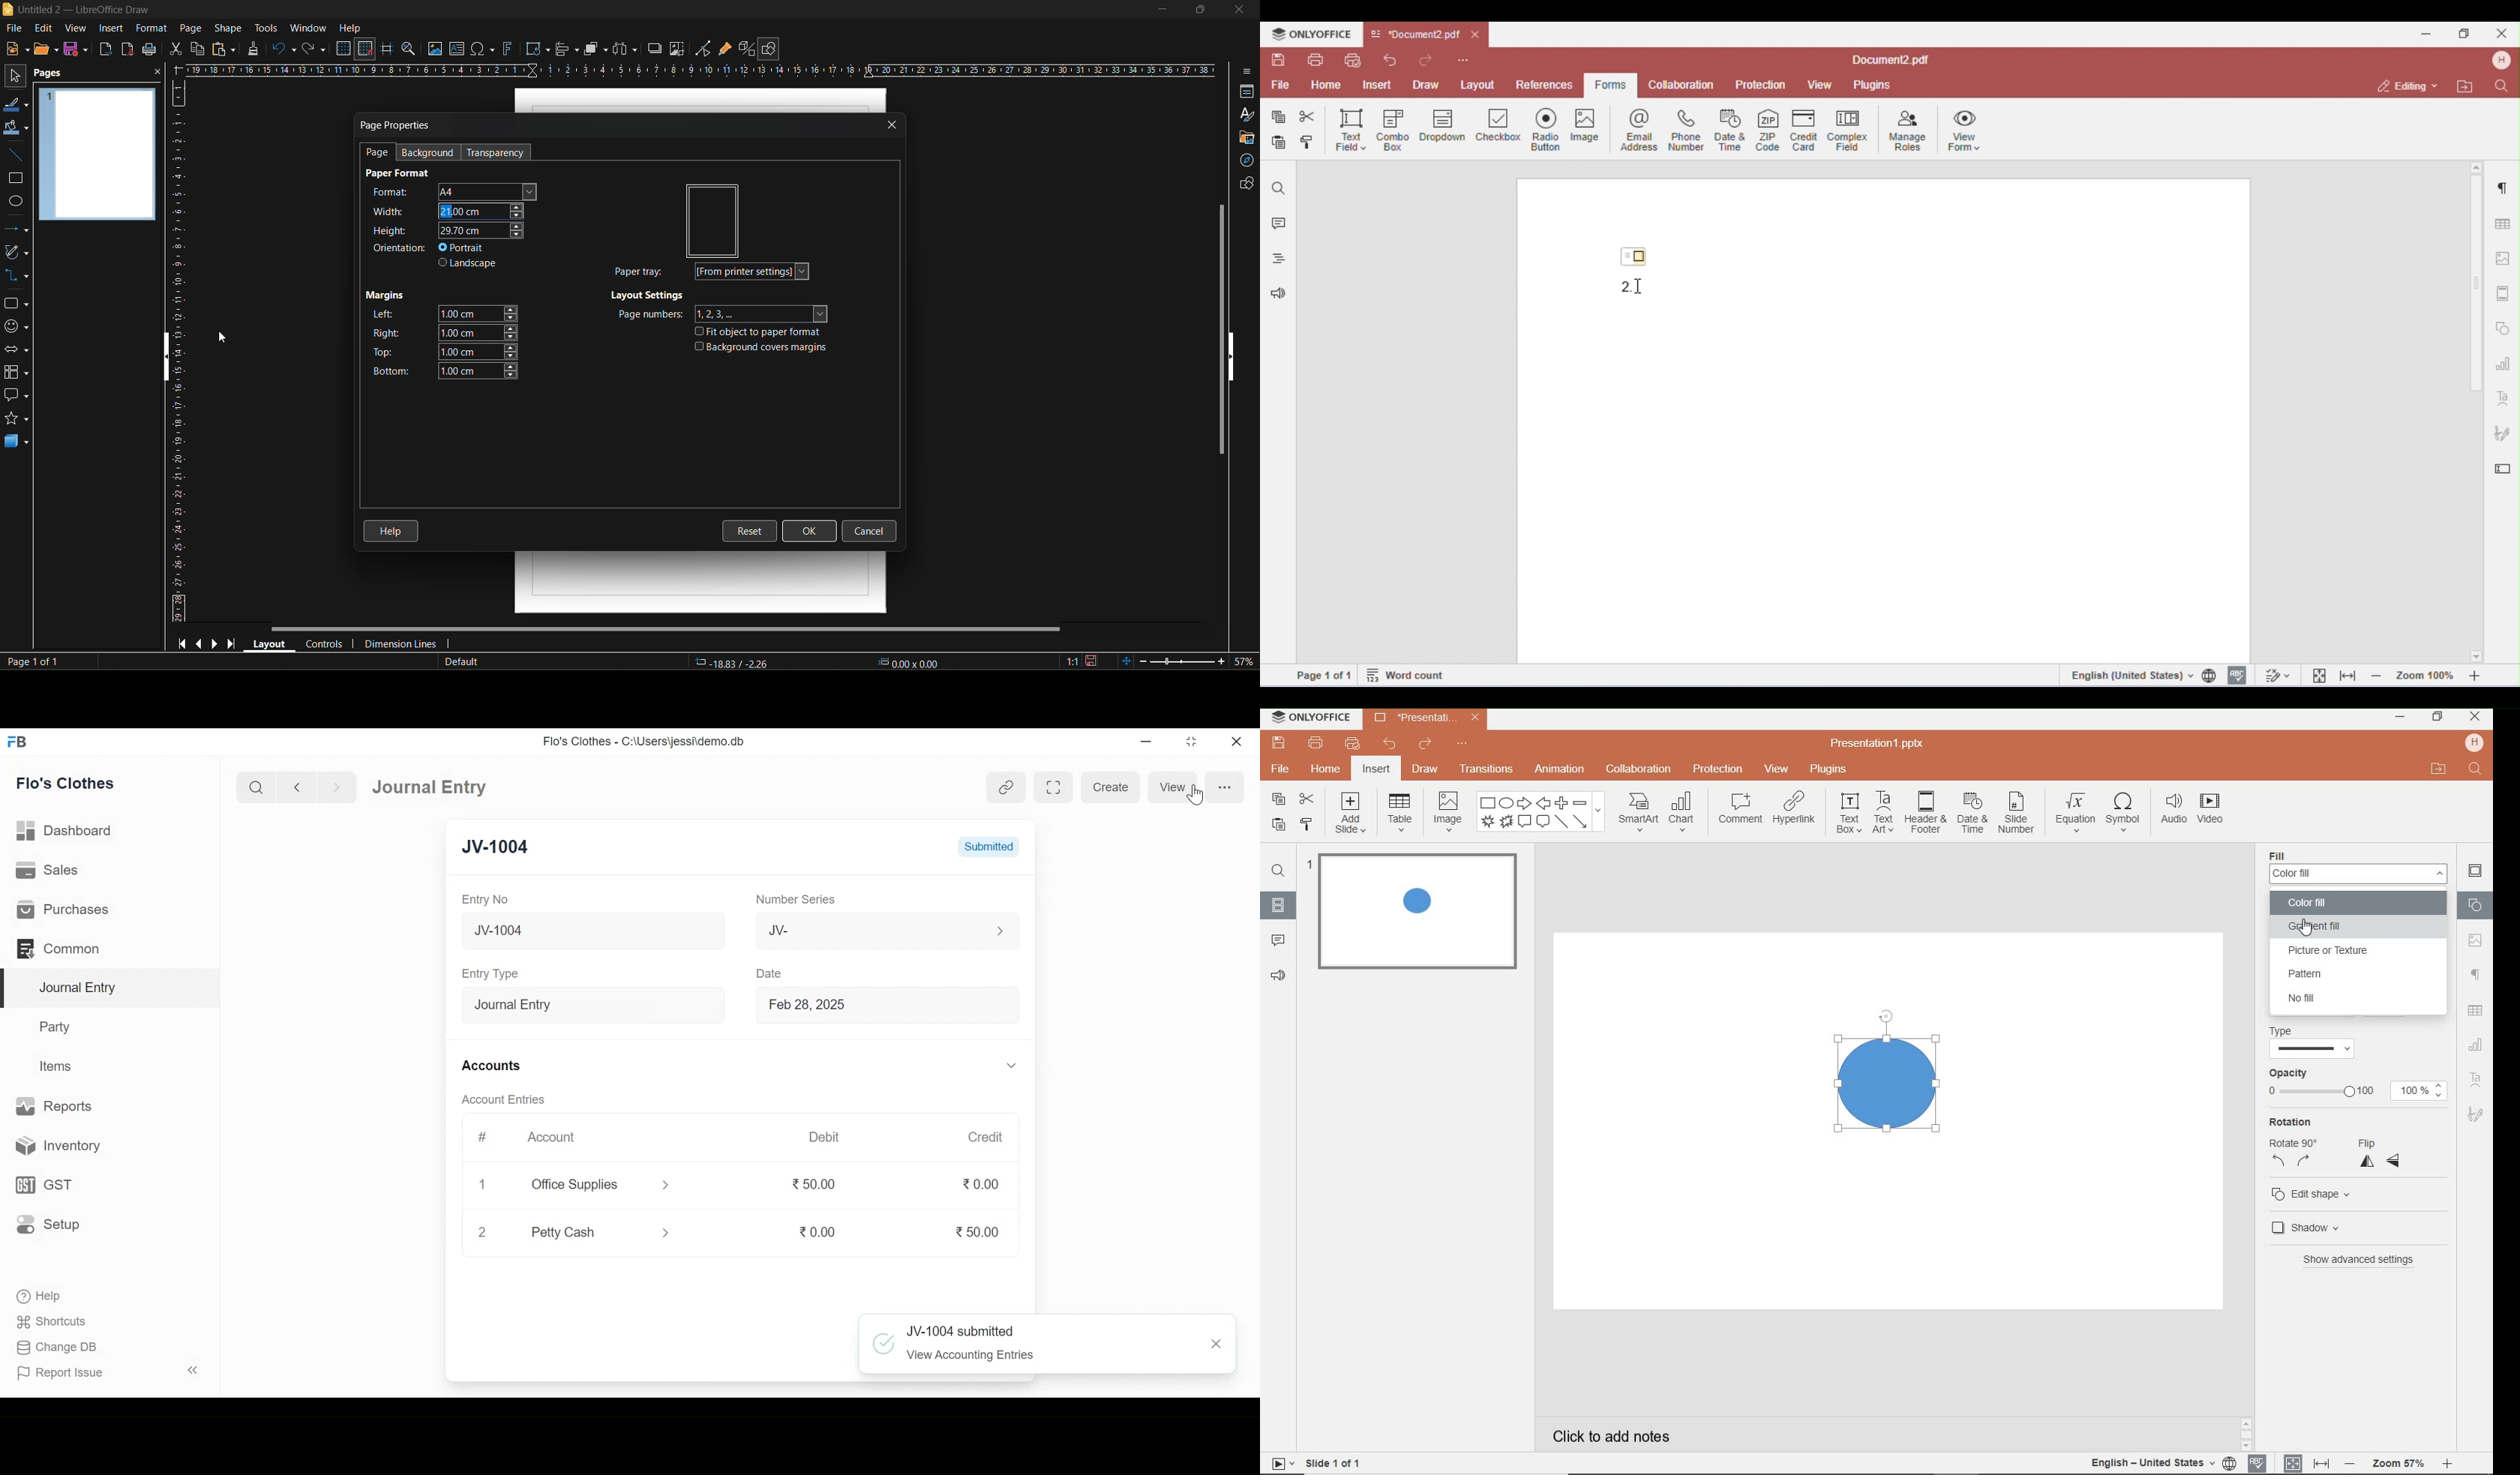 This screenshot has height=1484, width=2520. I want to click on height, so click(444, 230).